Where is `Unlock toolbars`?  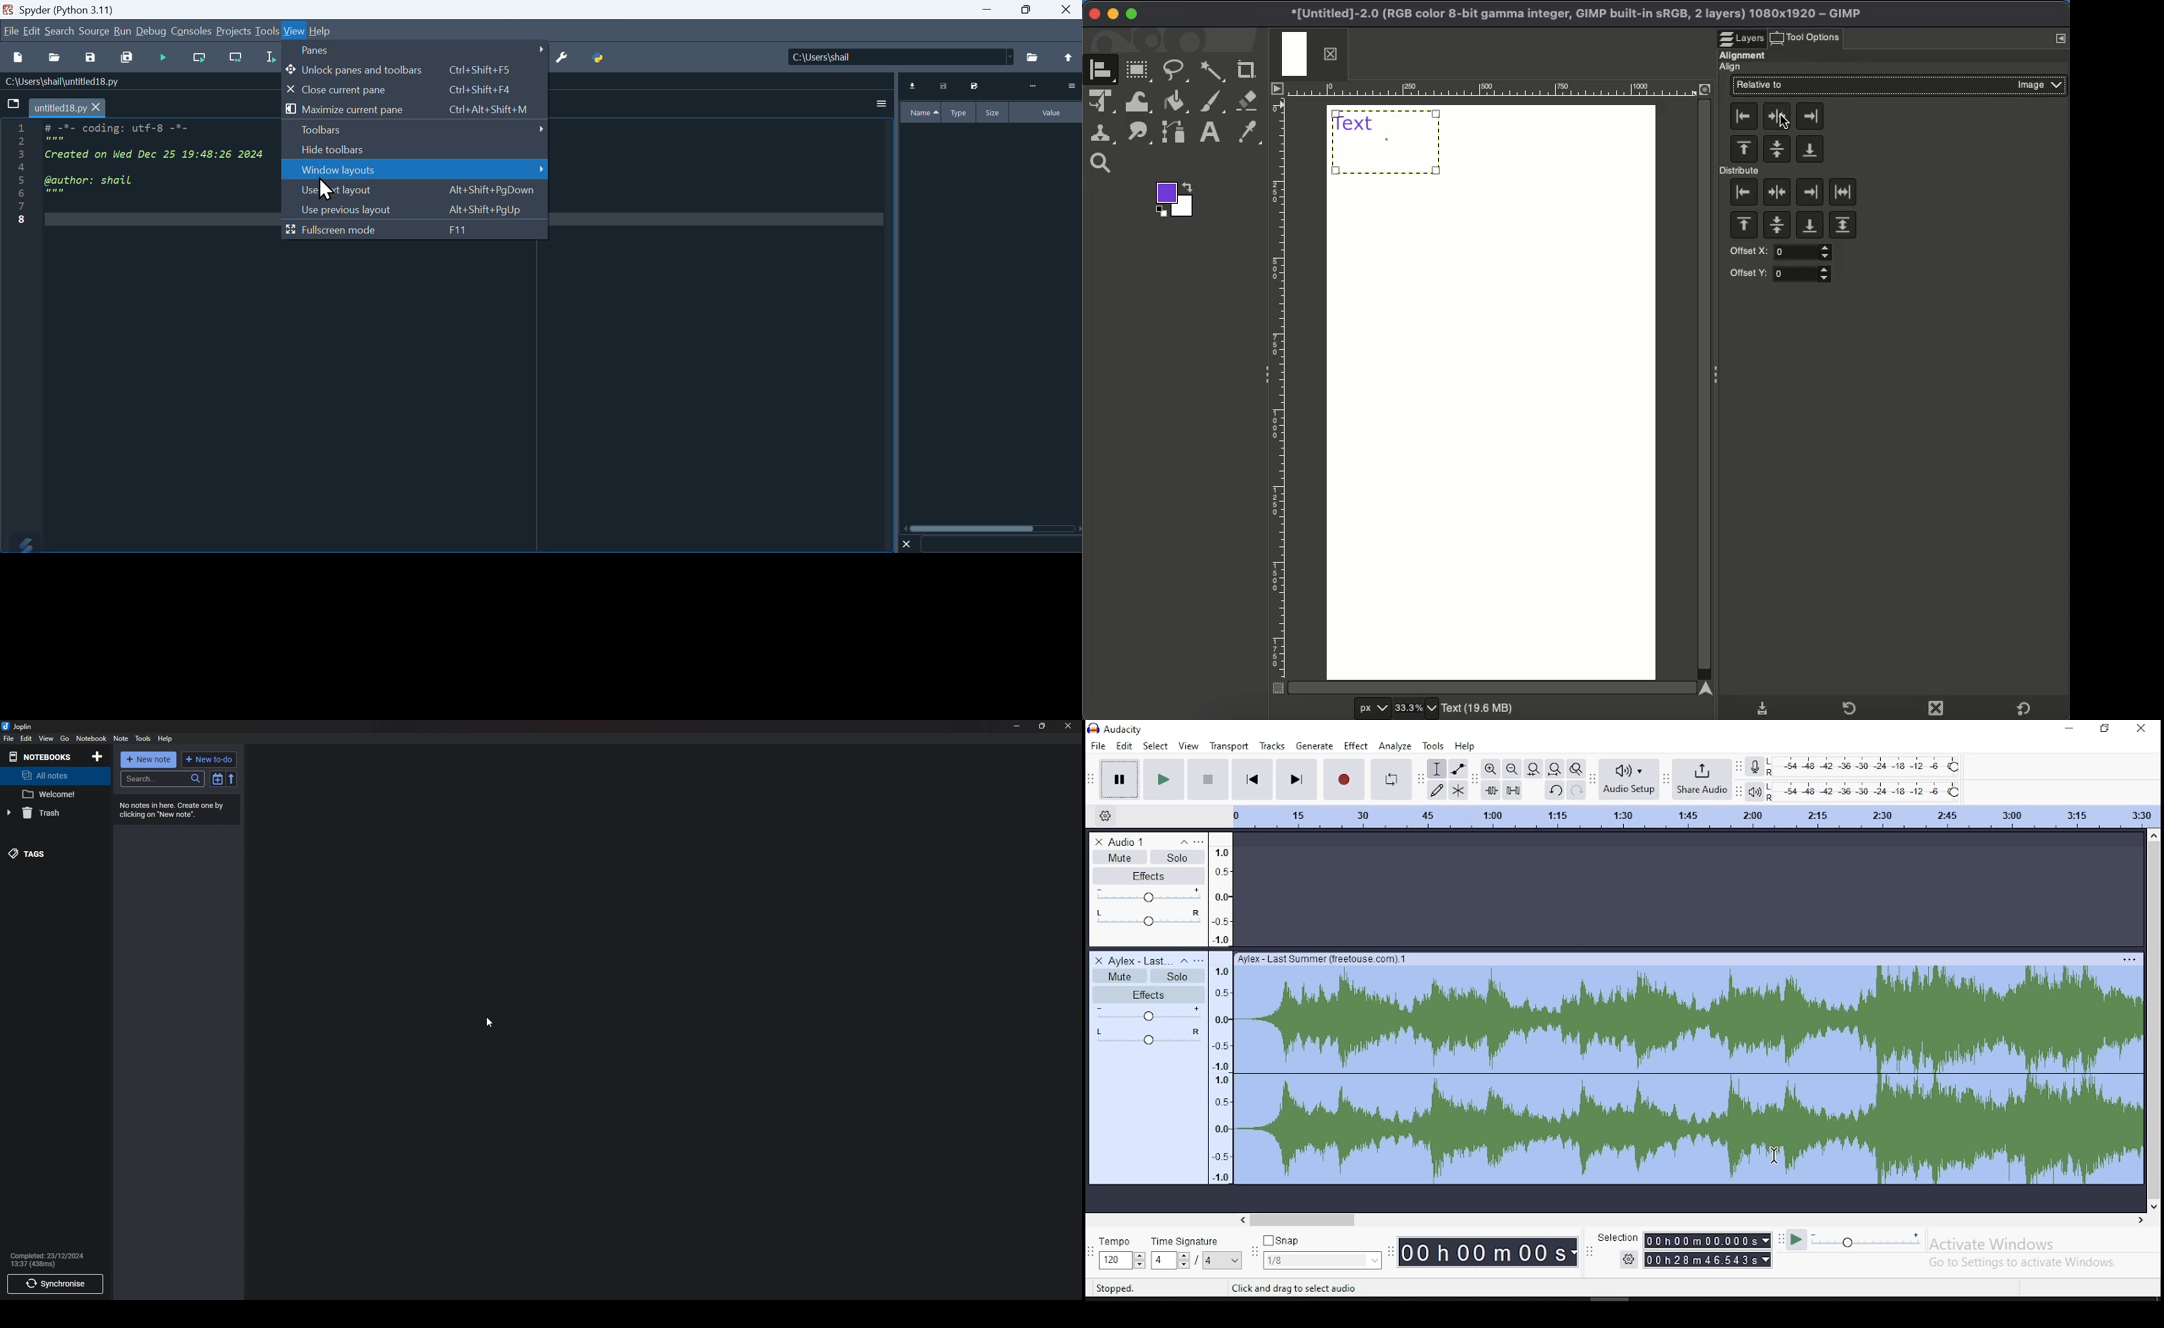
Unlock toolbars is located at coordinates (417, 70).